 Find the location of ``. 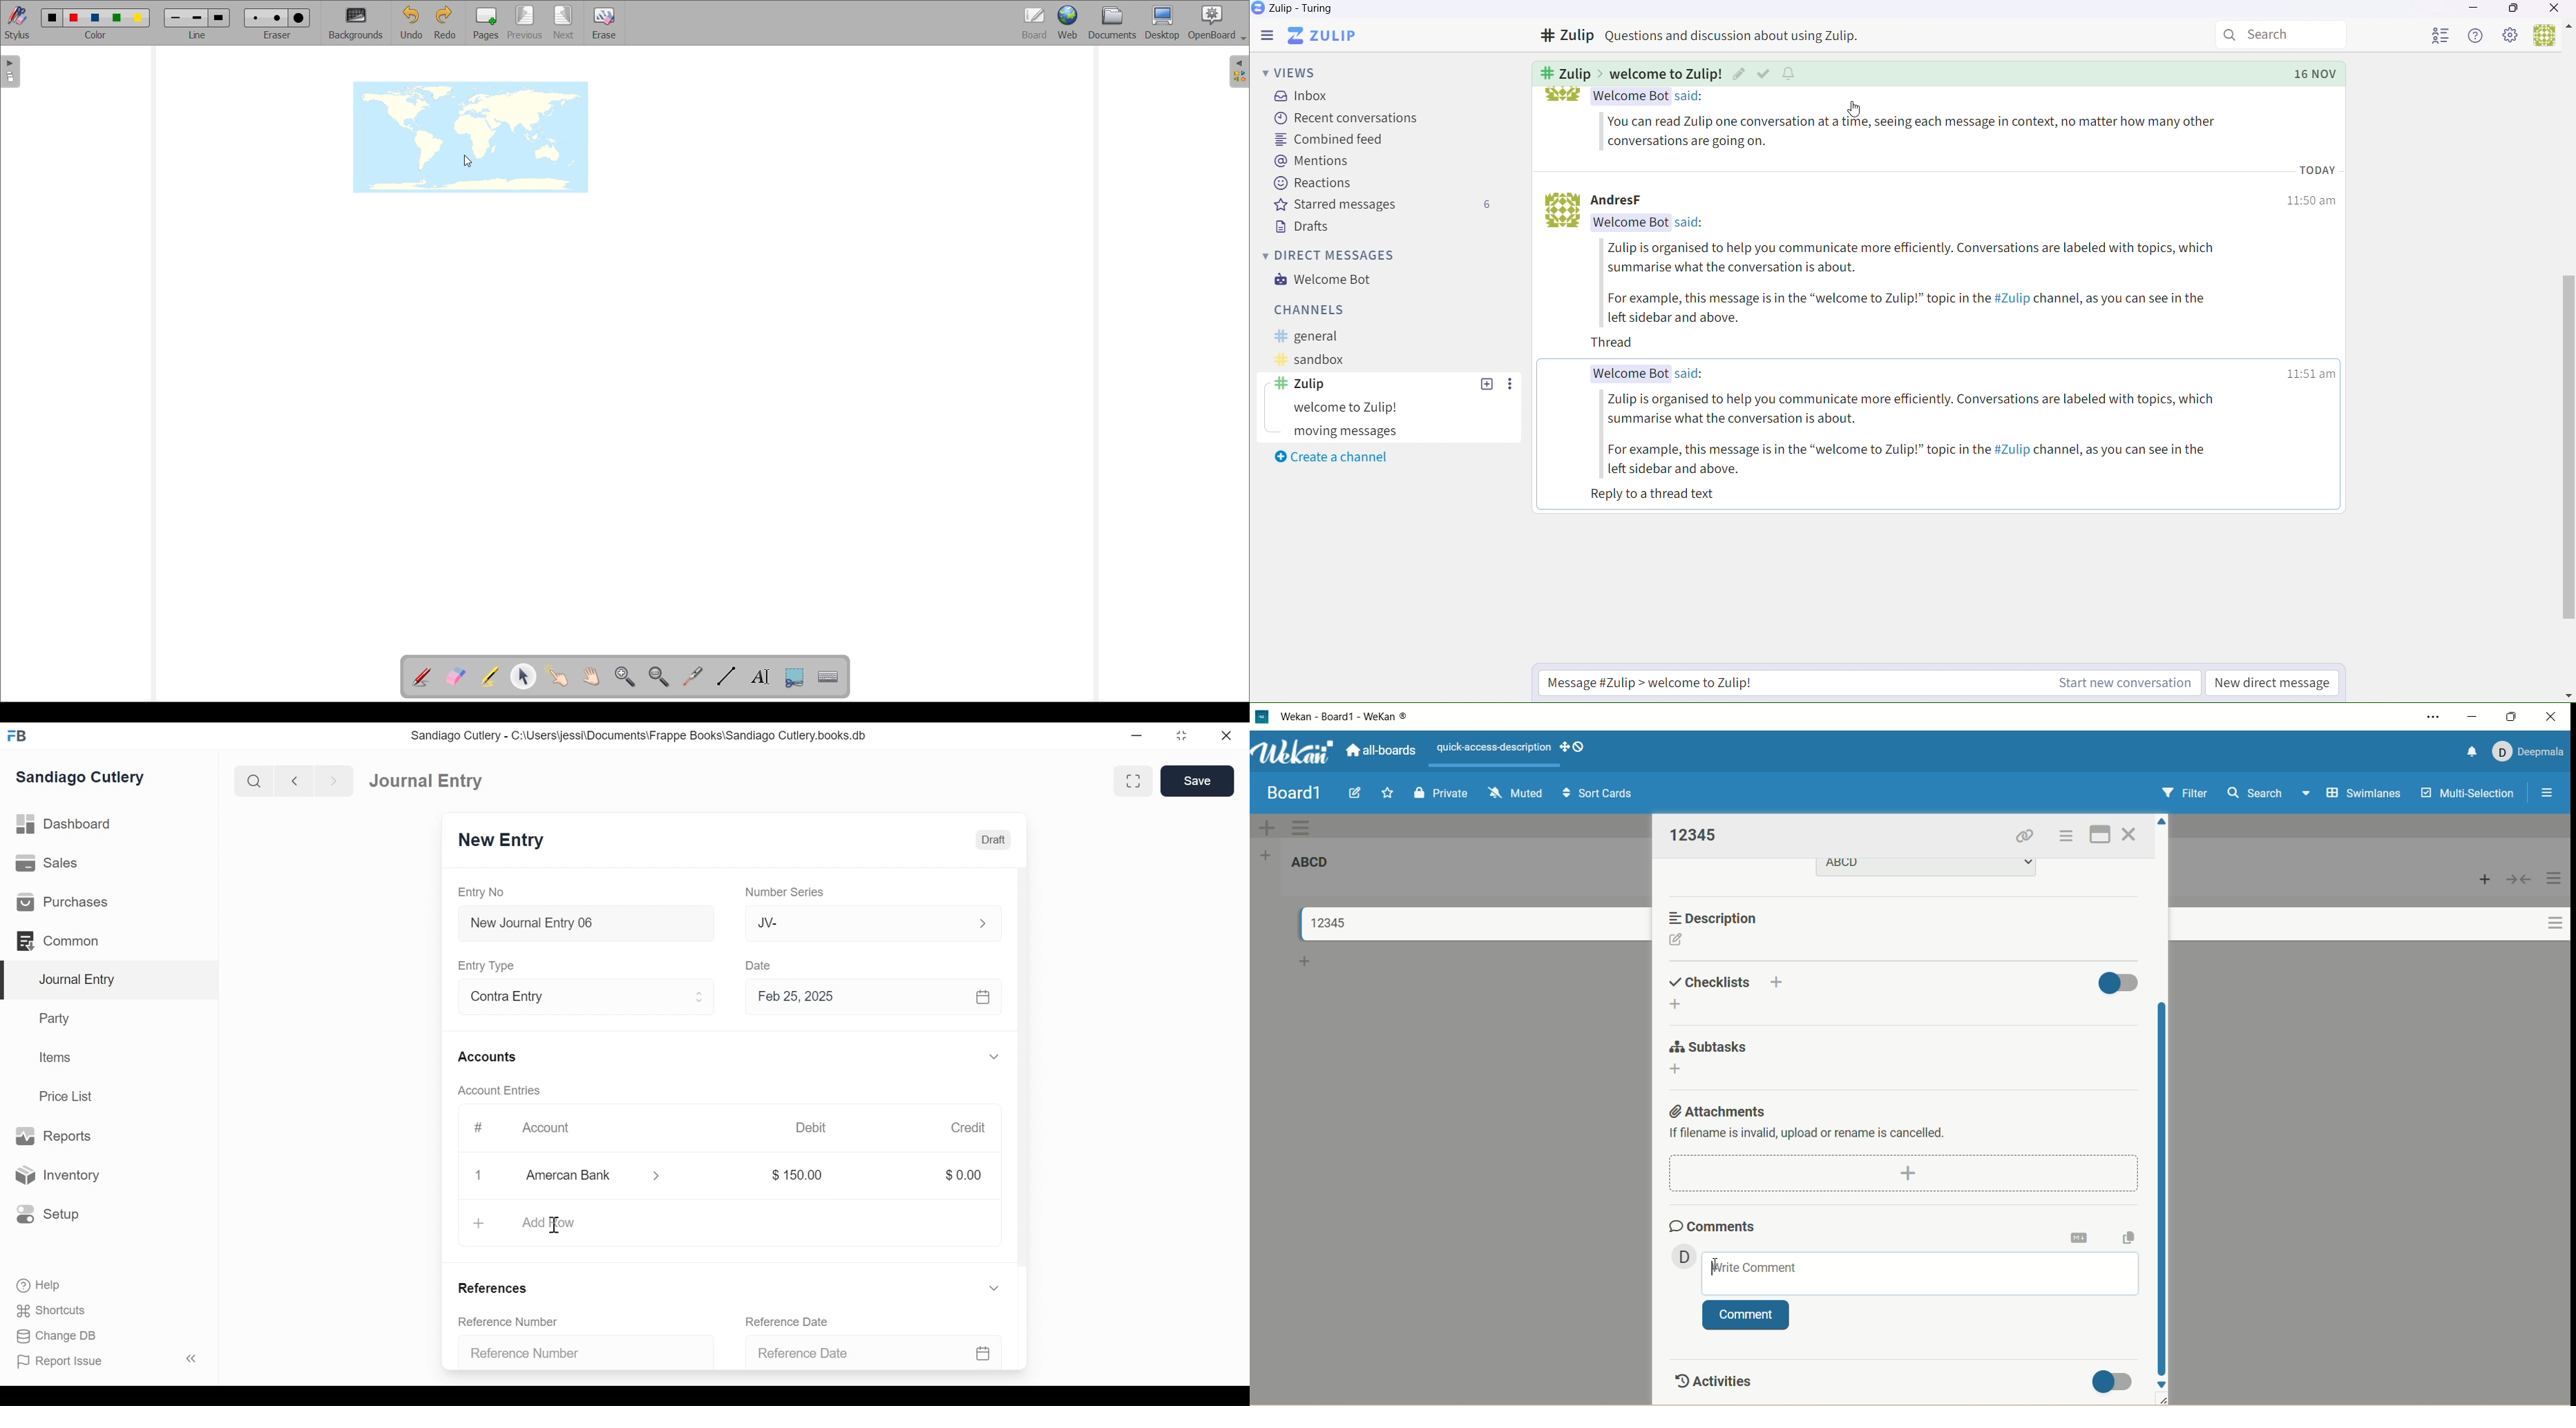

 is located at coordinates (2568, 28).